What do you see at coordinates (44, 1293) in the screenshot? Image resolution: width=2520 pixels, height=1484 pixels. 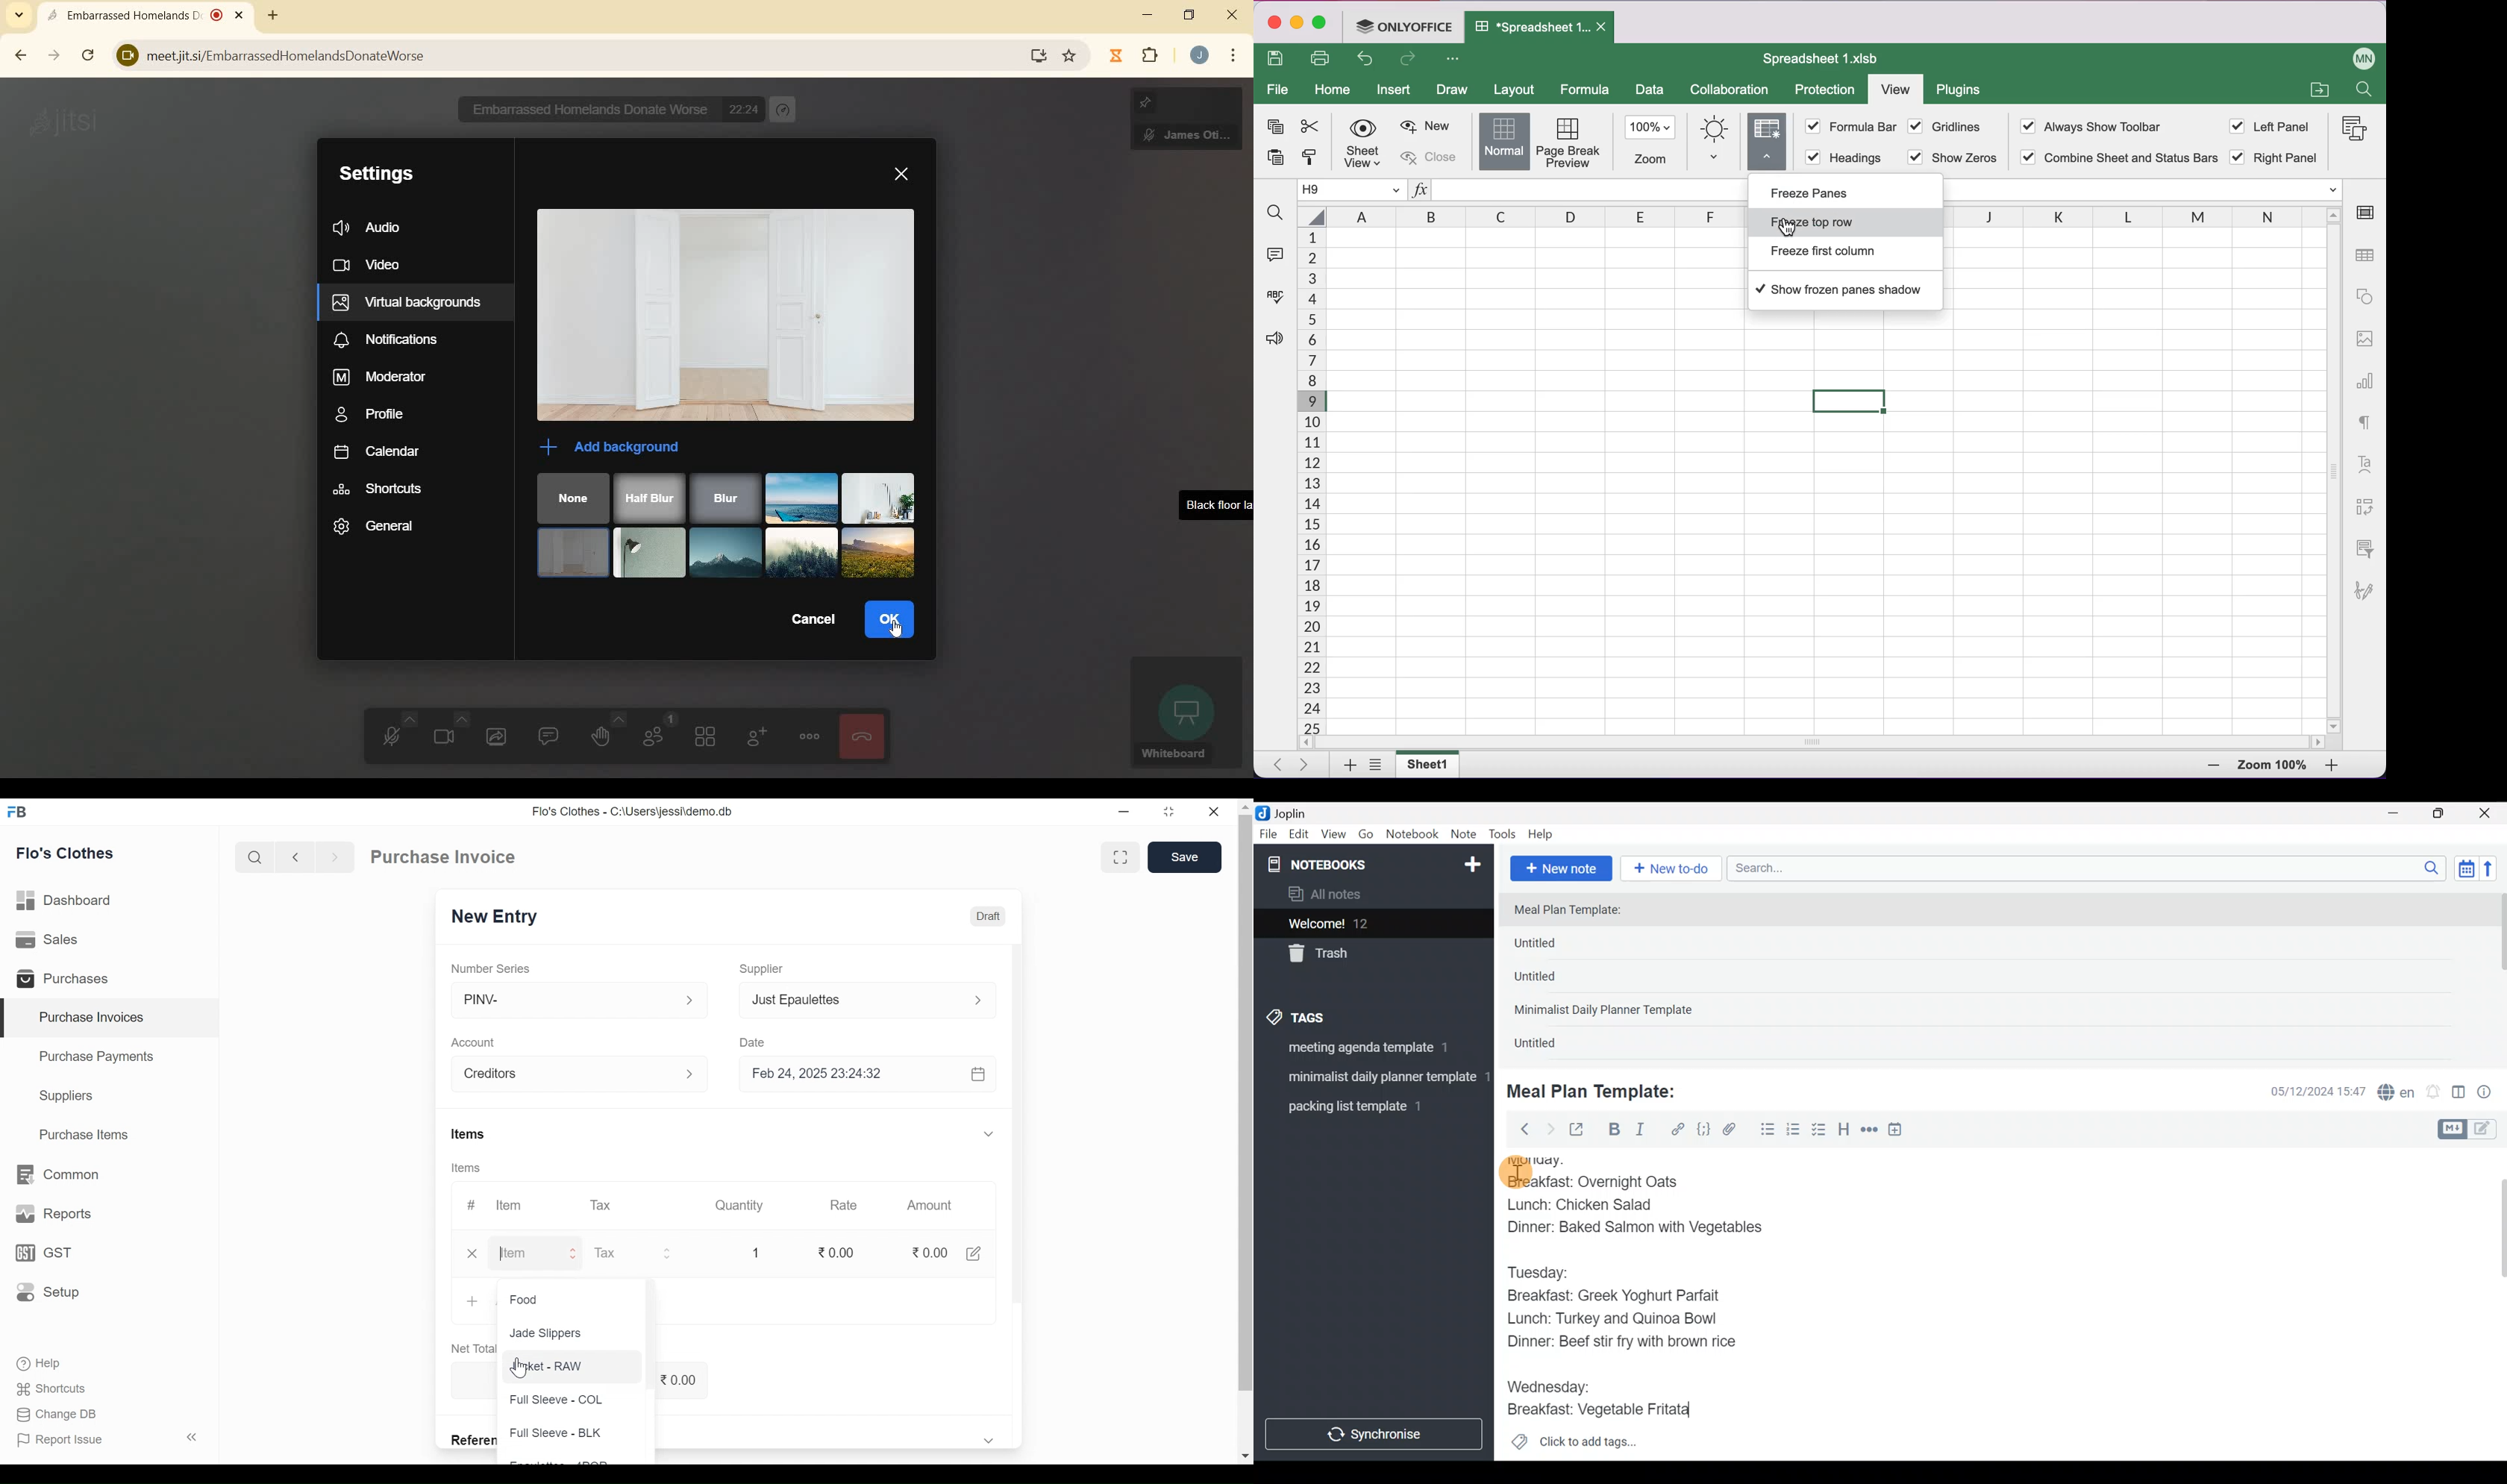 I see `Setup` at bounding box center [44, 1293].